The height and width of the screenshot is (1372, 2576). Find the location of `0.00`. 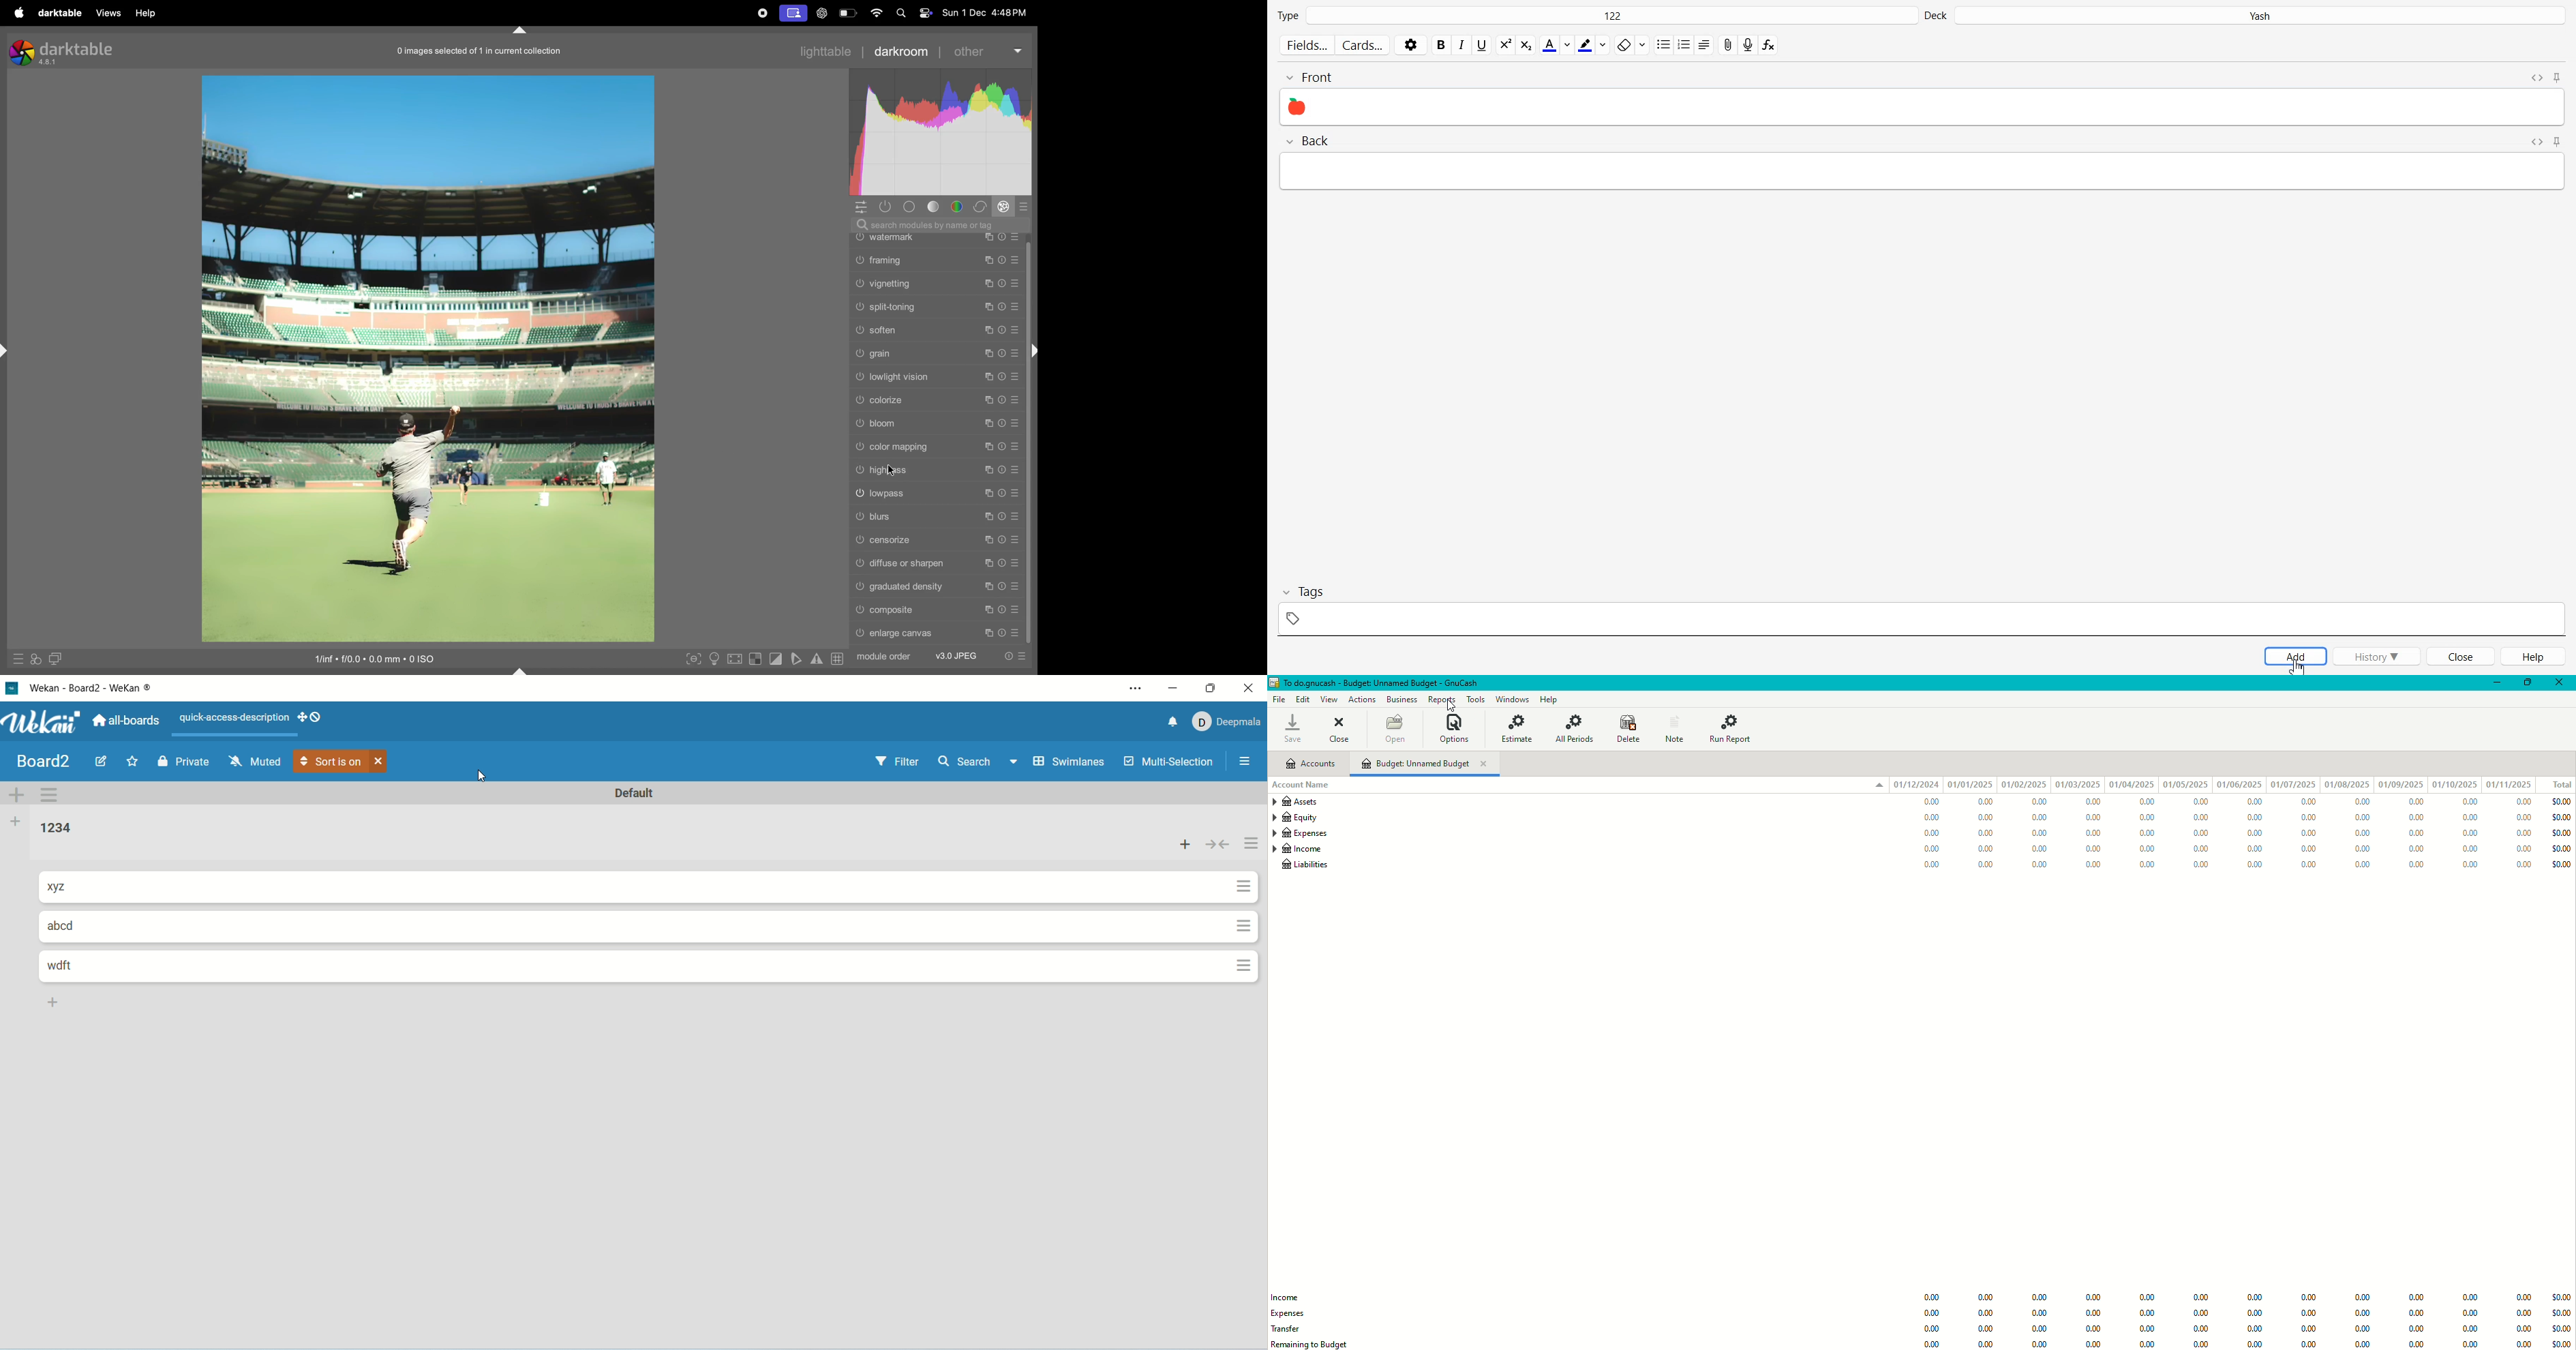

0.00 is located at coordinates (2143, 801).